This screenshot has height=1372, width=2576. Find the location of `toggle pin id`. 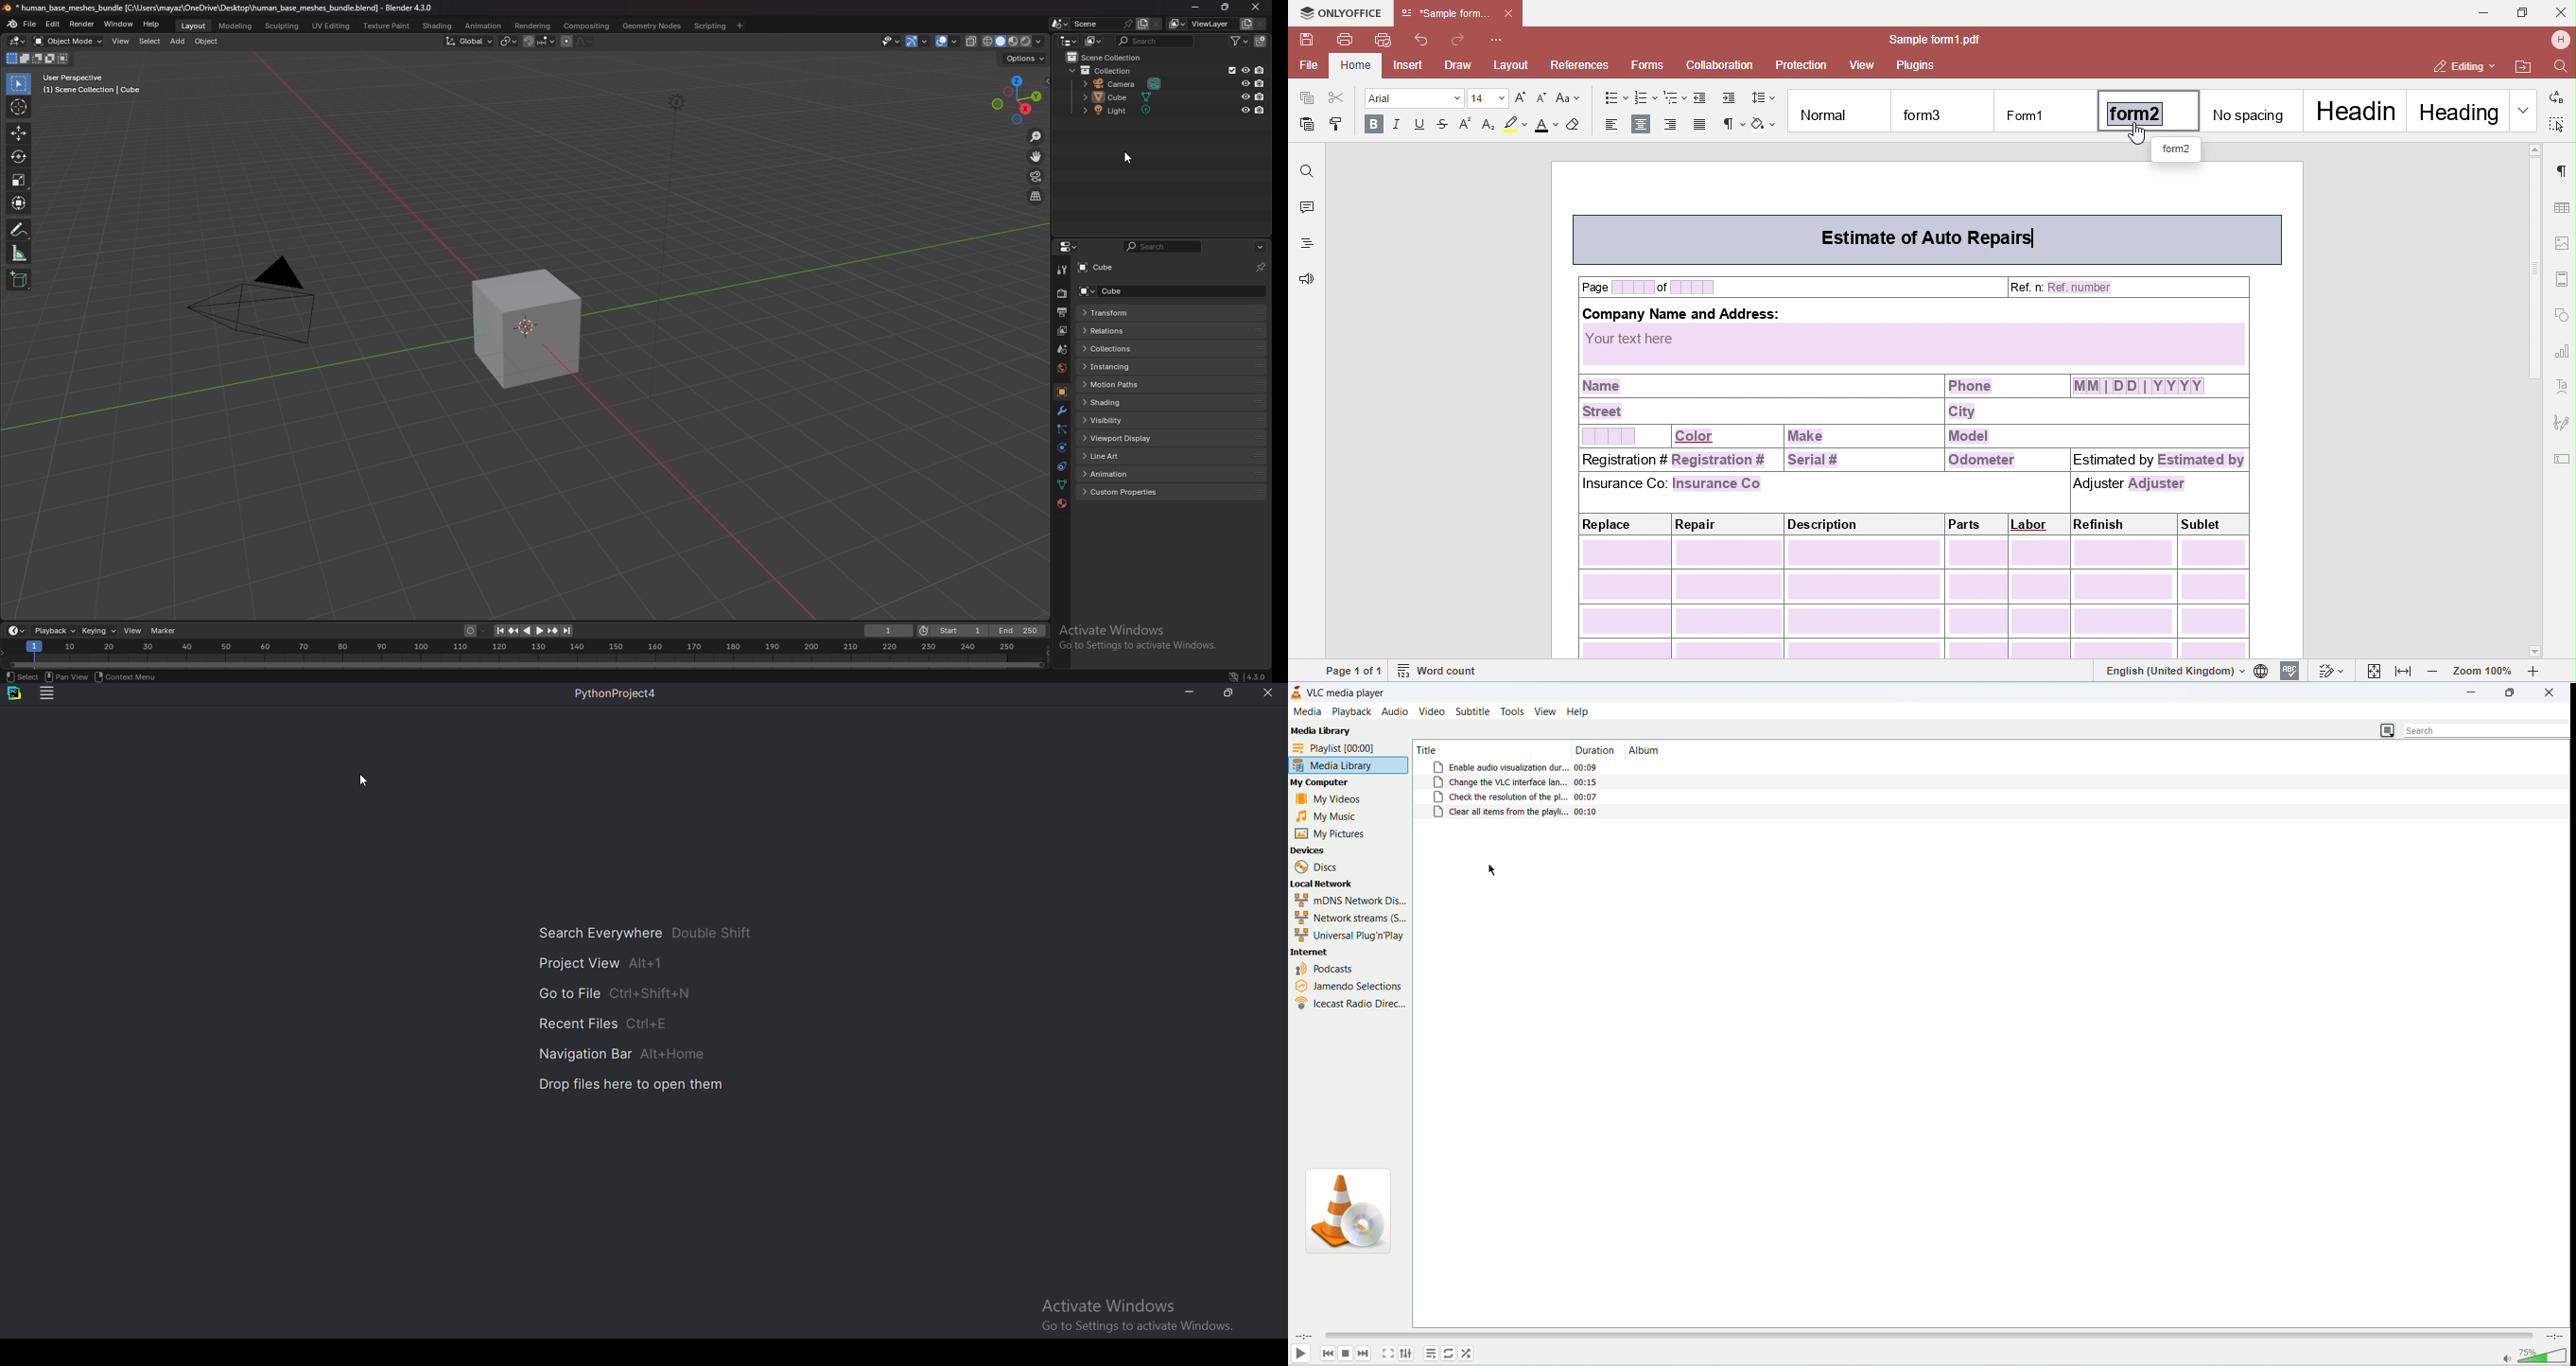

toggle pin id is located at coordinates (1261, 267).